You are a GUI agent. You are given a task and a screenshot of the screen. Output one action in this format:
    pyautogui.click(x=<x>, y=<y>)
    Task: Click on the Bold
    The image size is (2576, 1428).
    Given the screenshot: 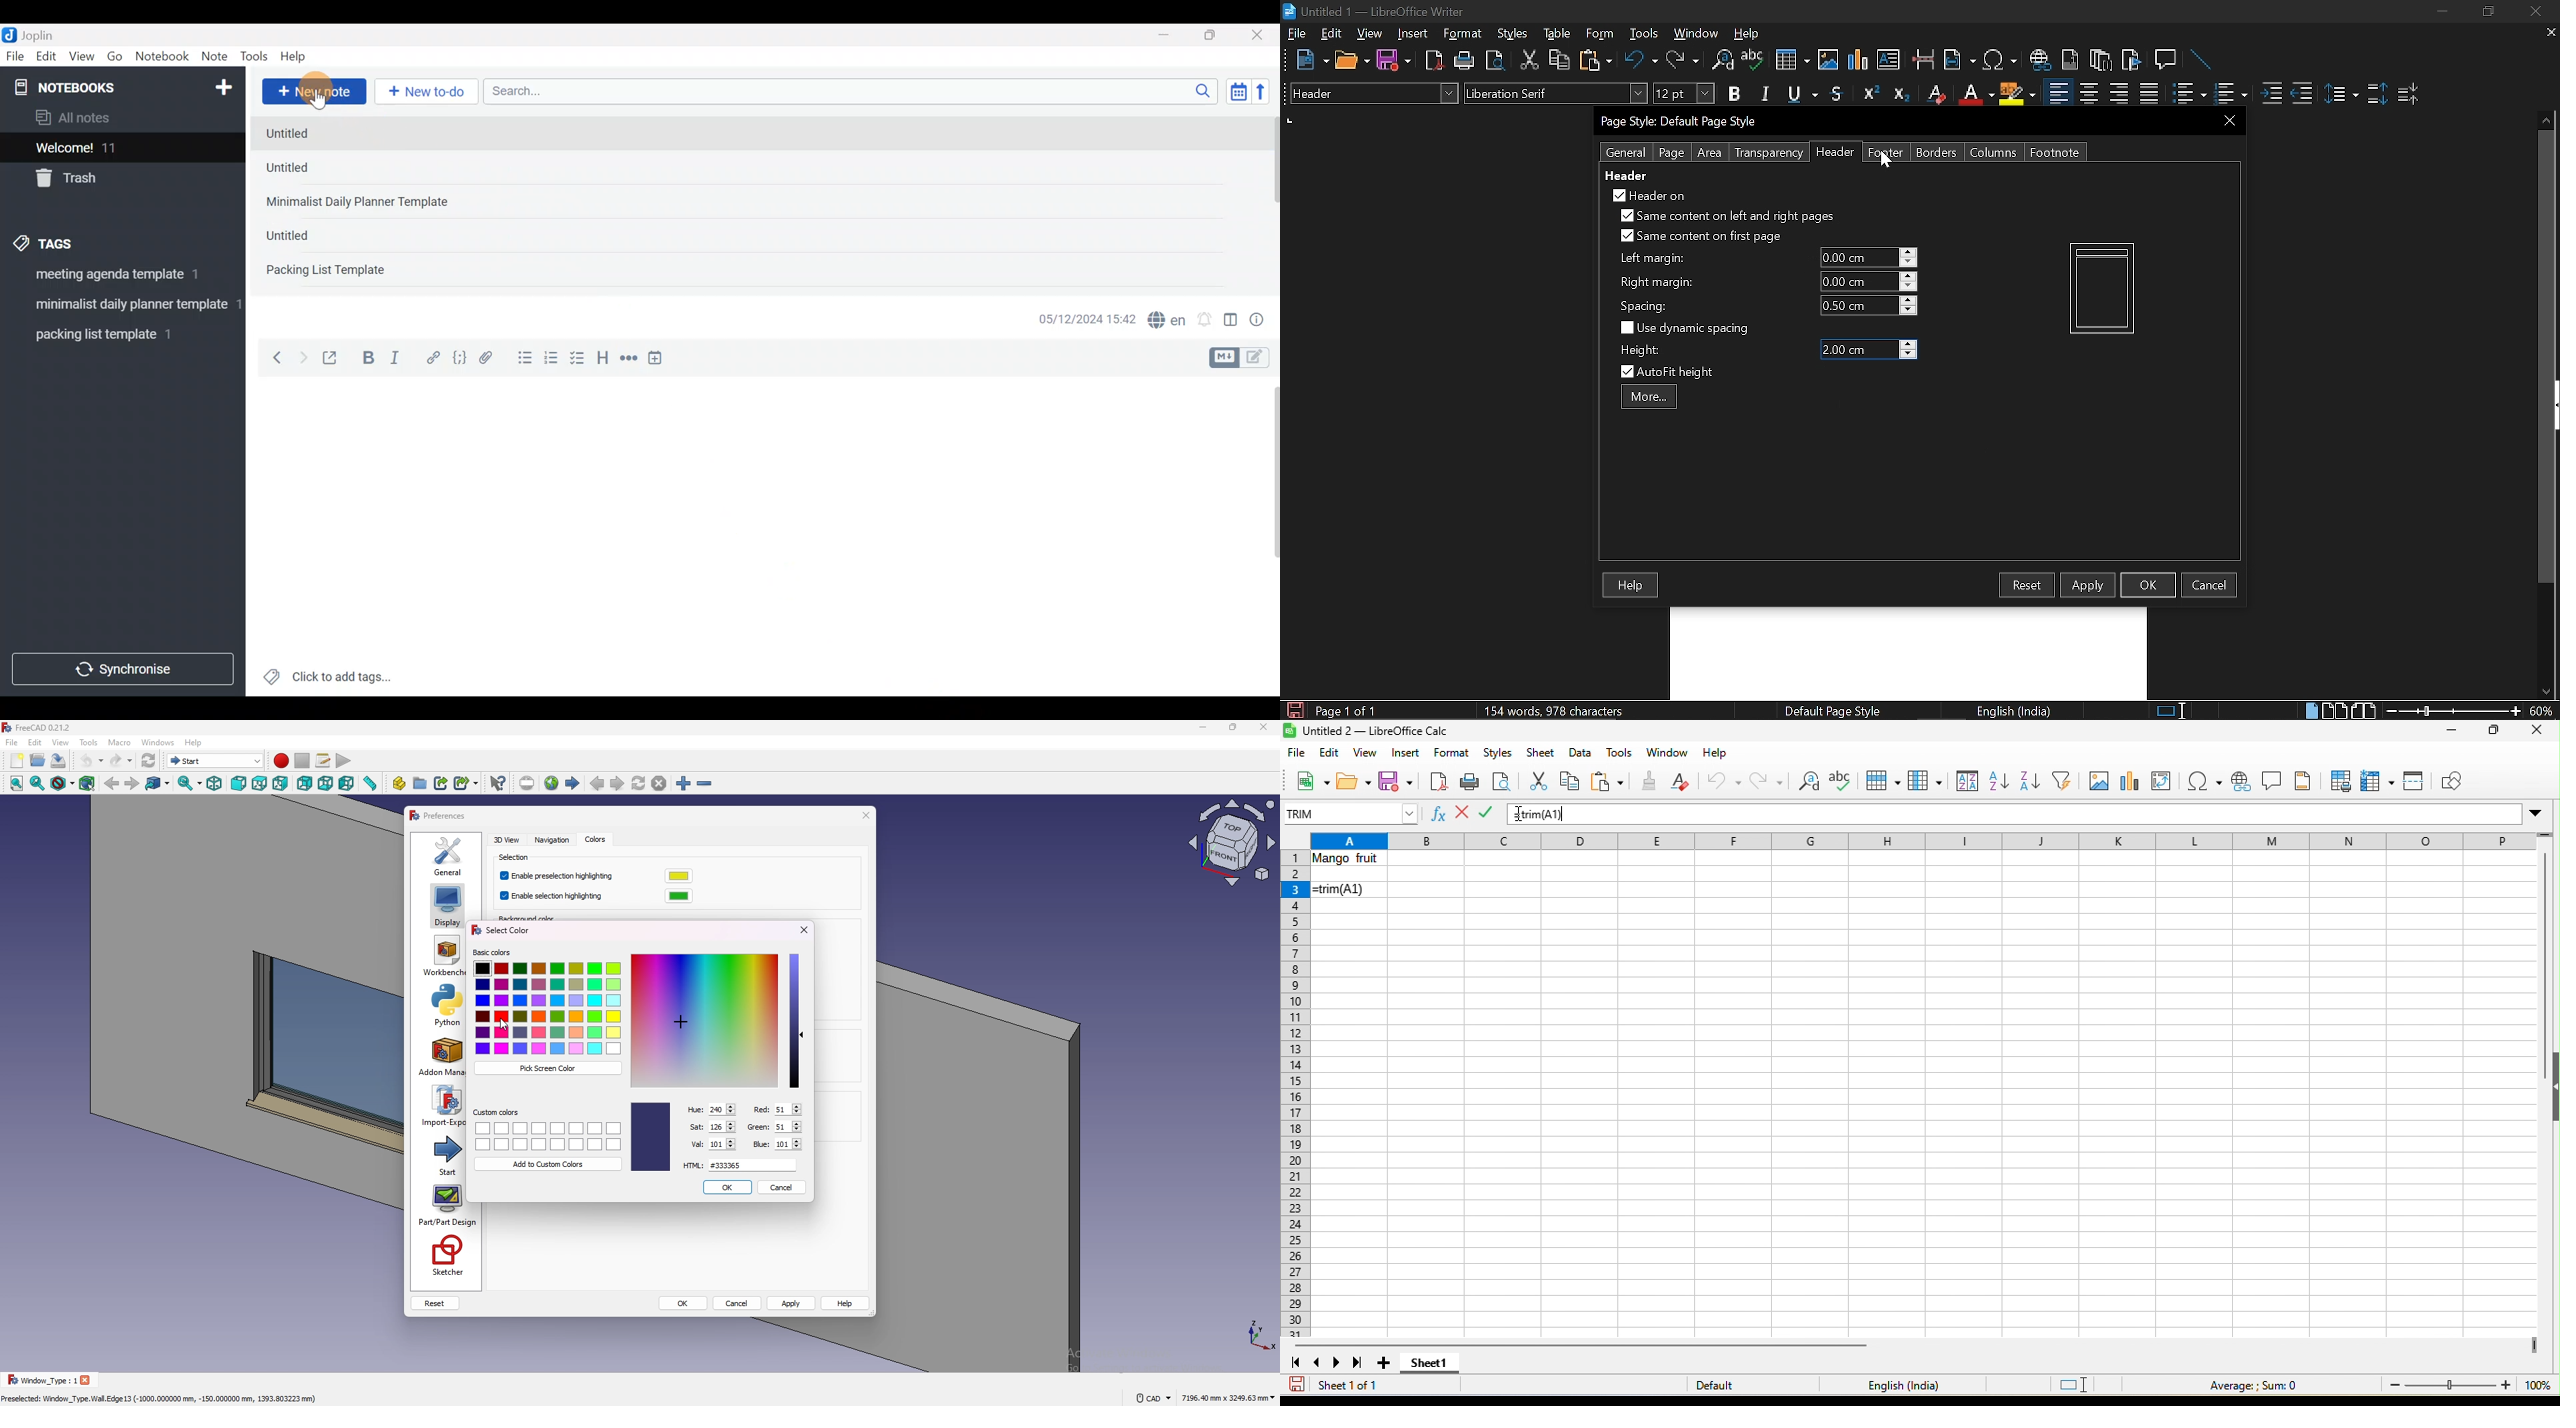 What is the action you would take?
    pyautogui.click(x=367, y=359)
    